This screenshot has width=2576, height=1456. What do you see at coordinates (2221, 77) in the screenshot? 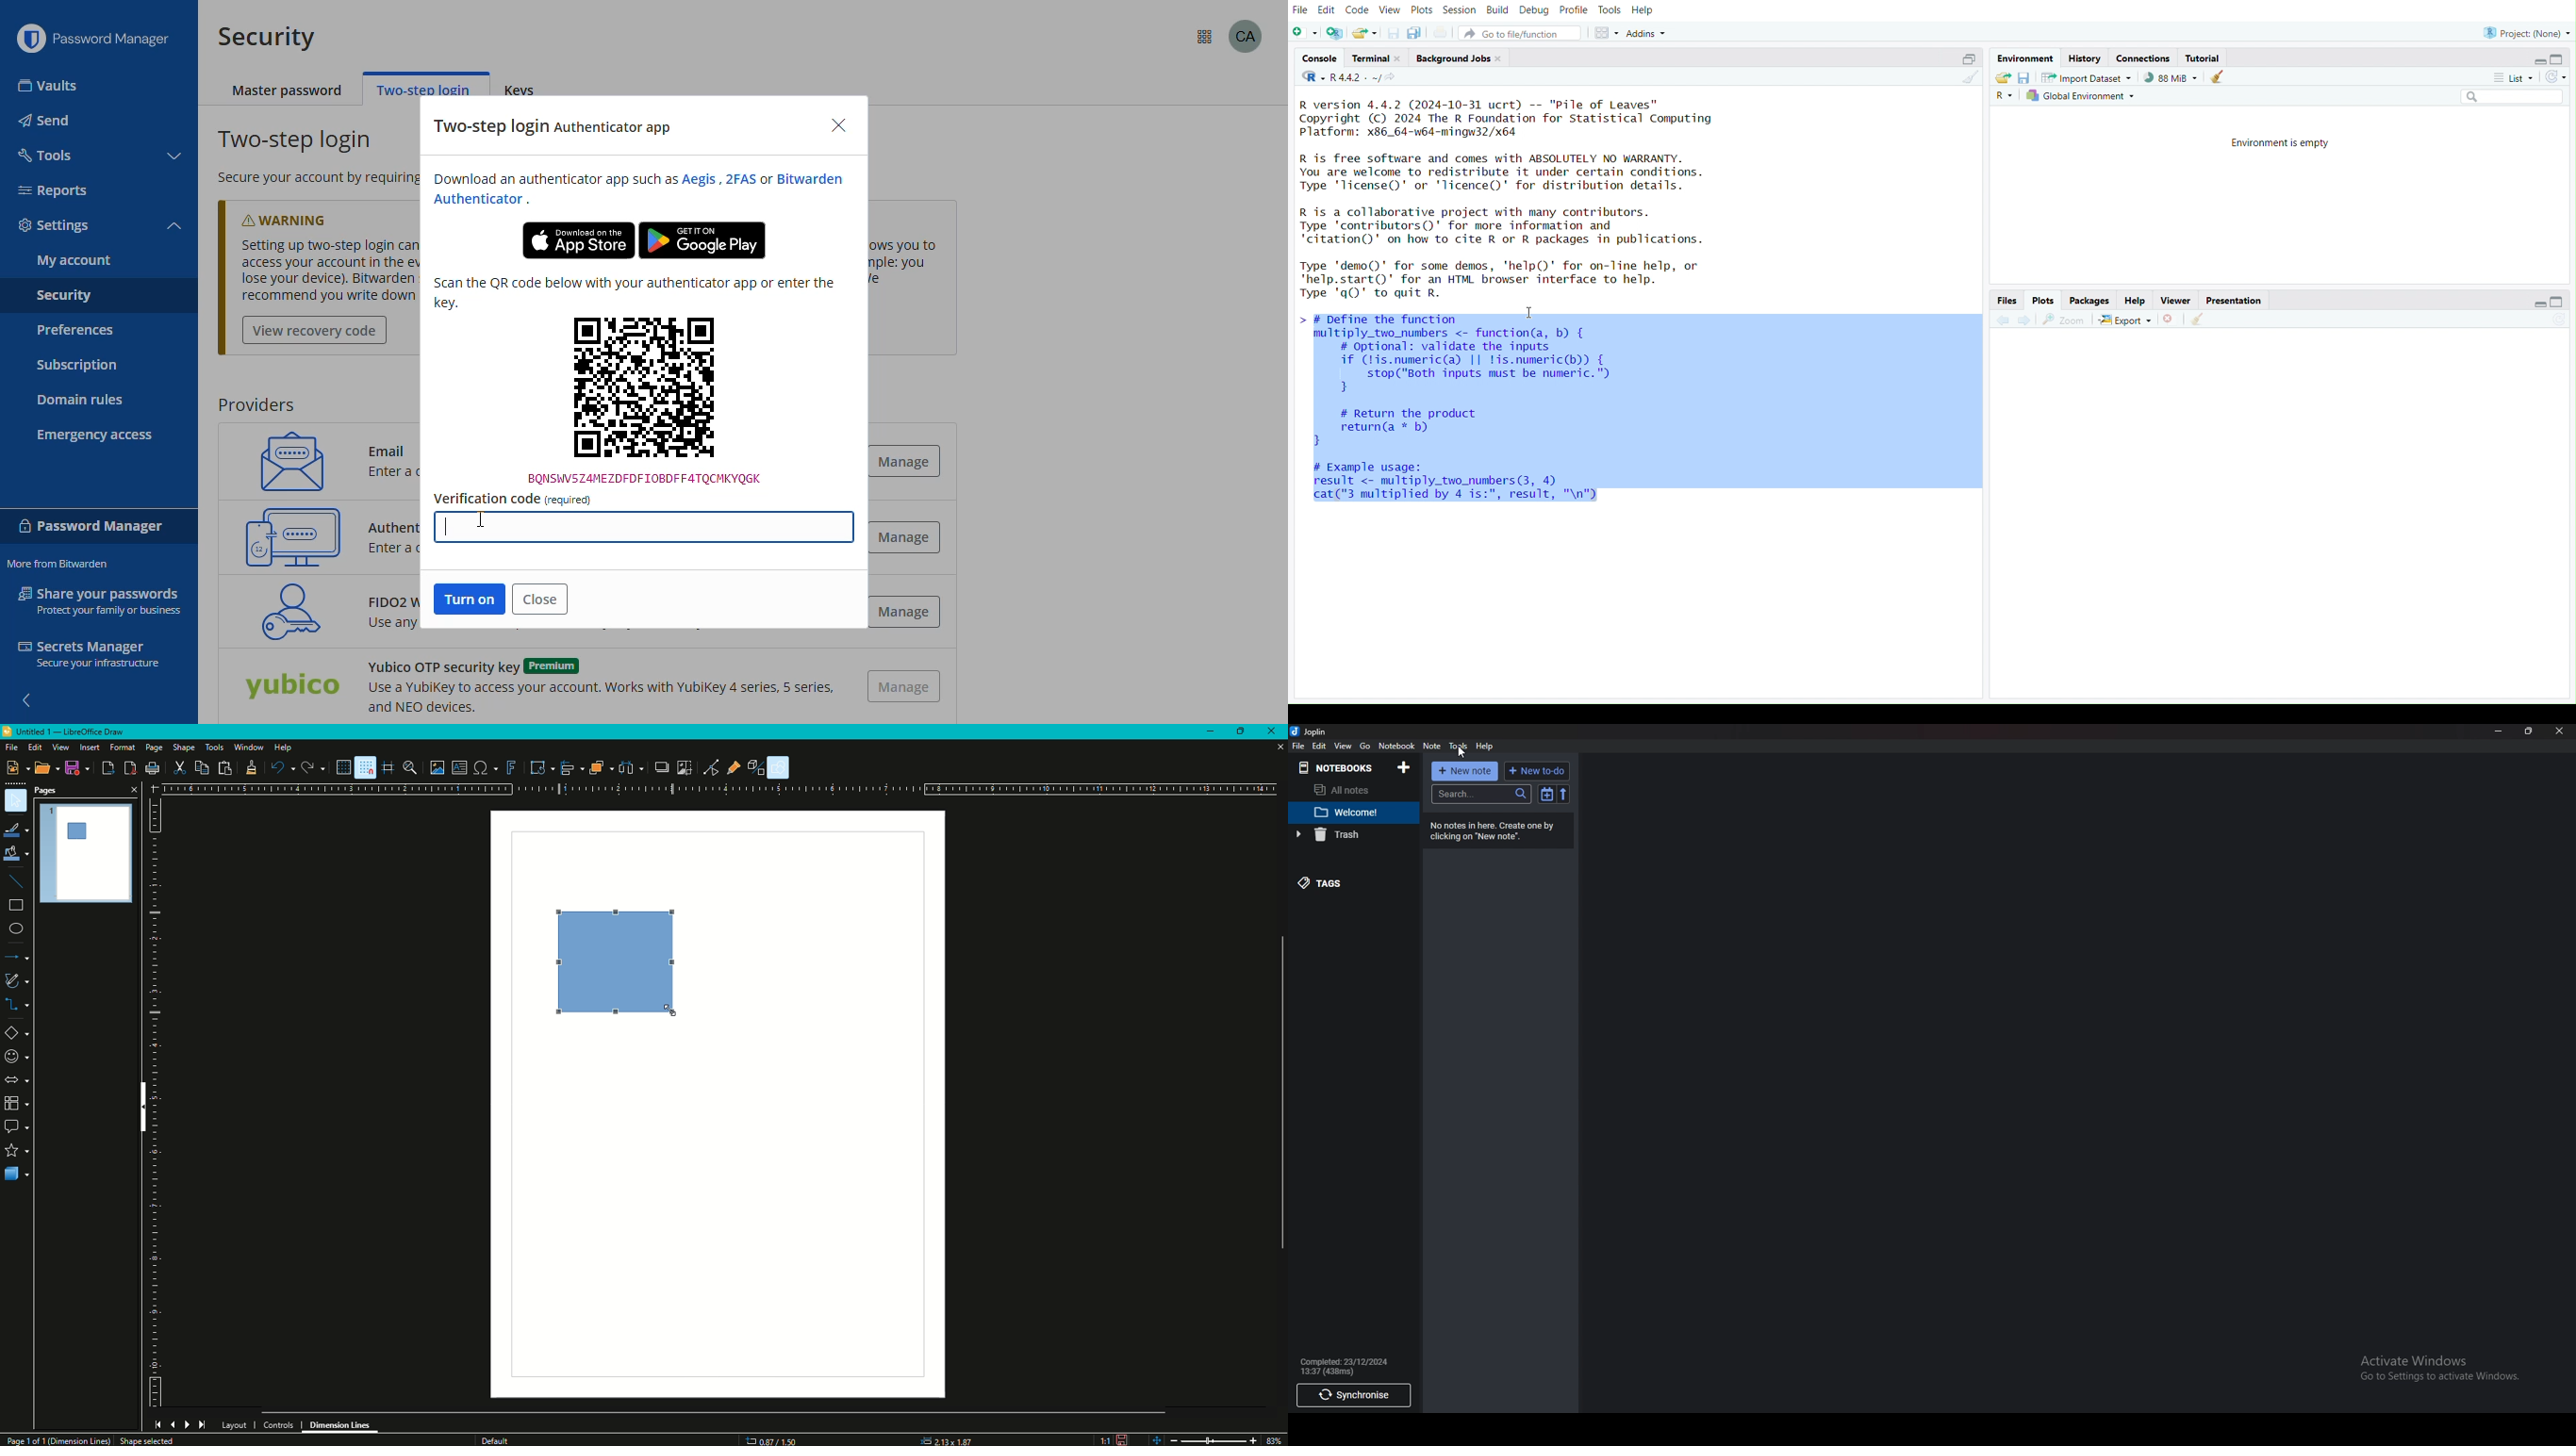
I see `Clear console (Ctrl +L)` at bounding box center [2221, 77].